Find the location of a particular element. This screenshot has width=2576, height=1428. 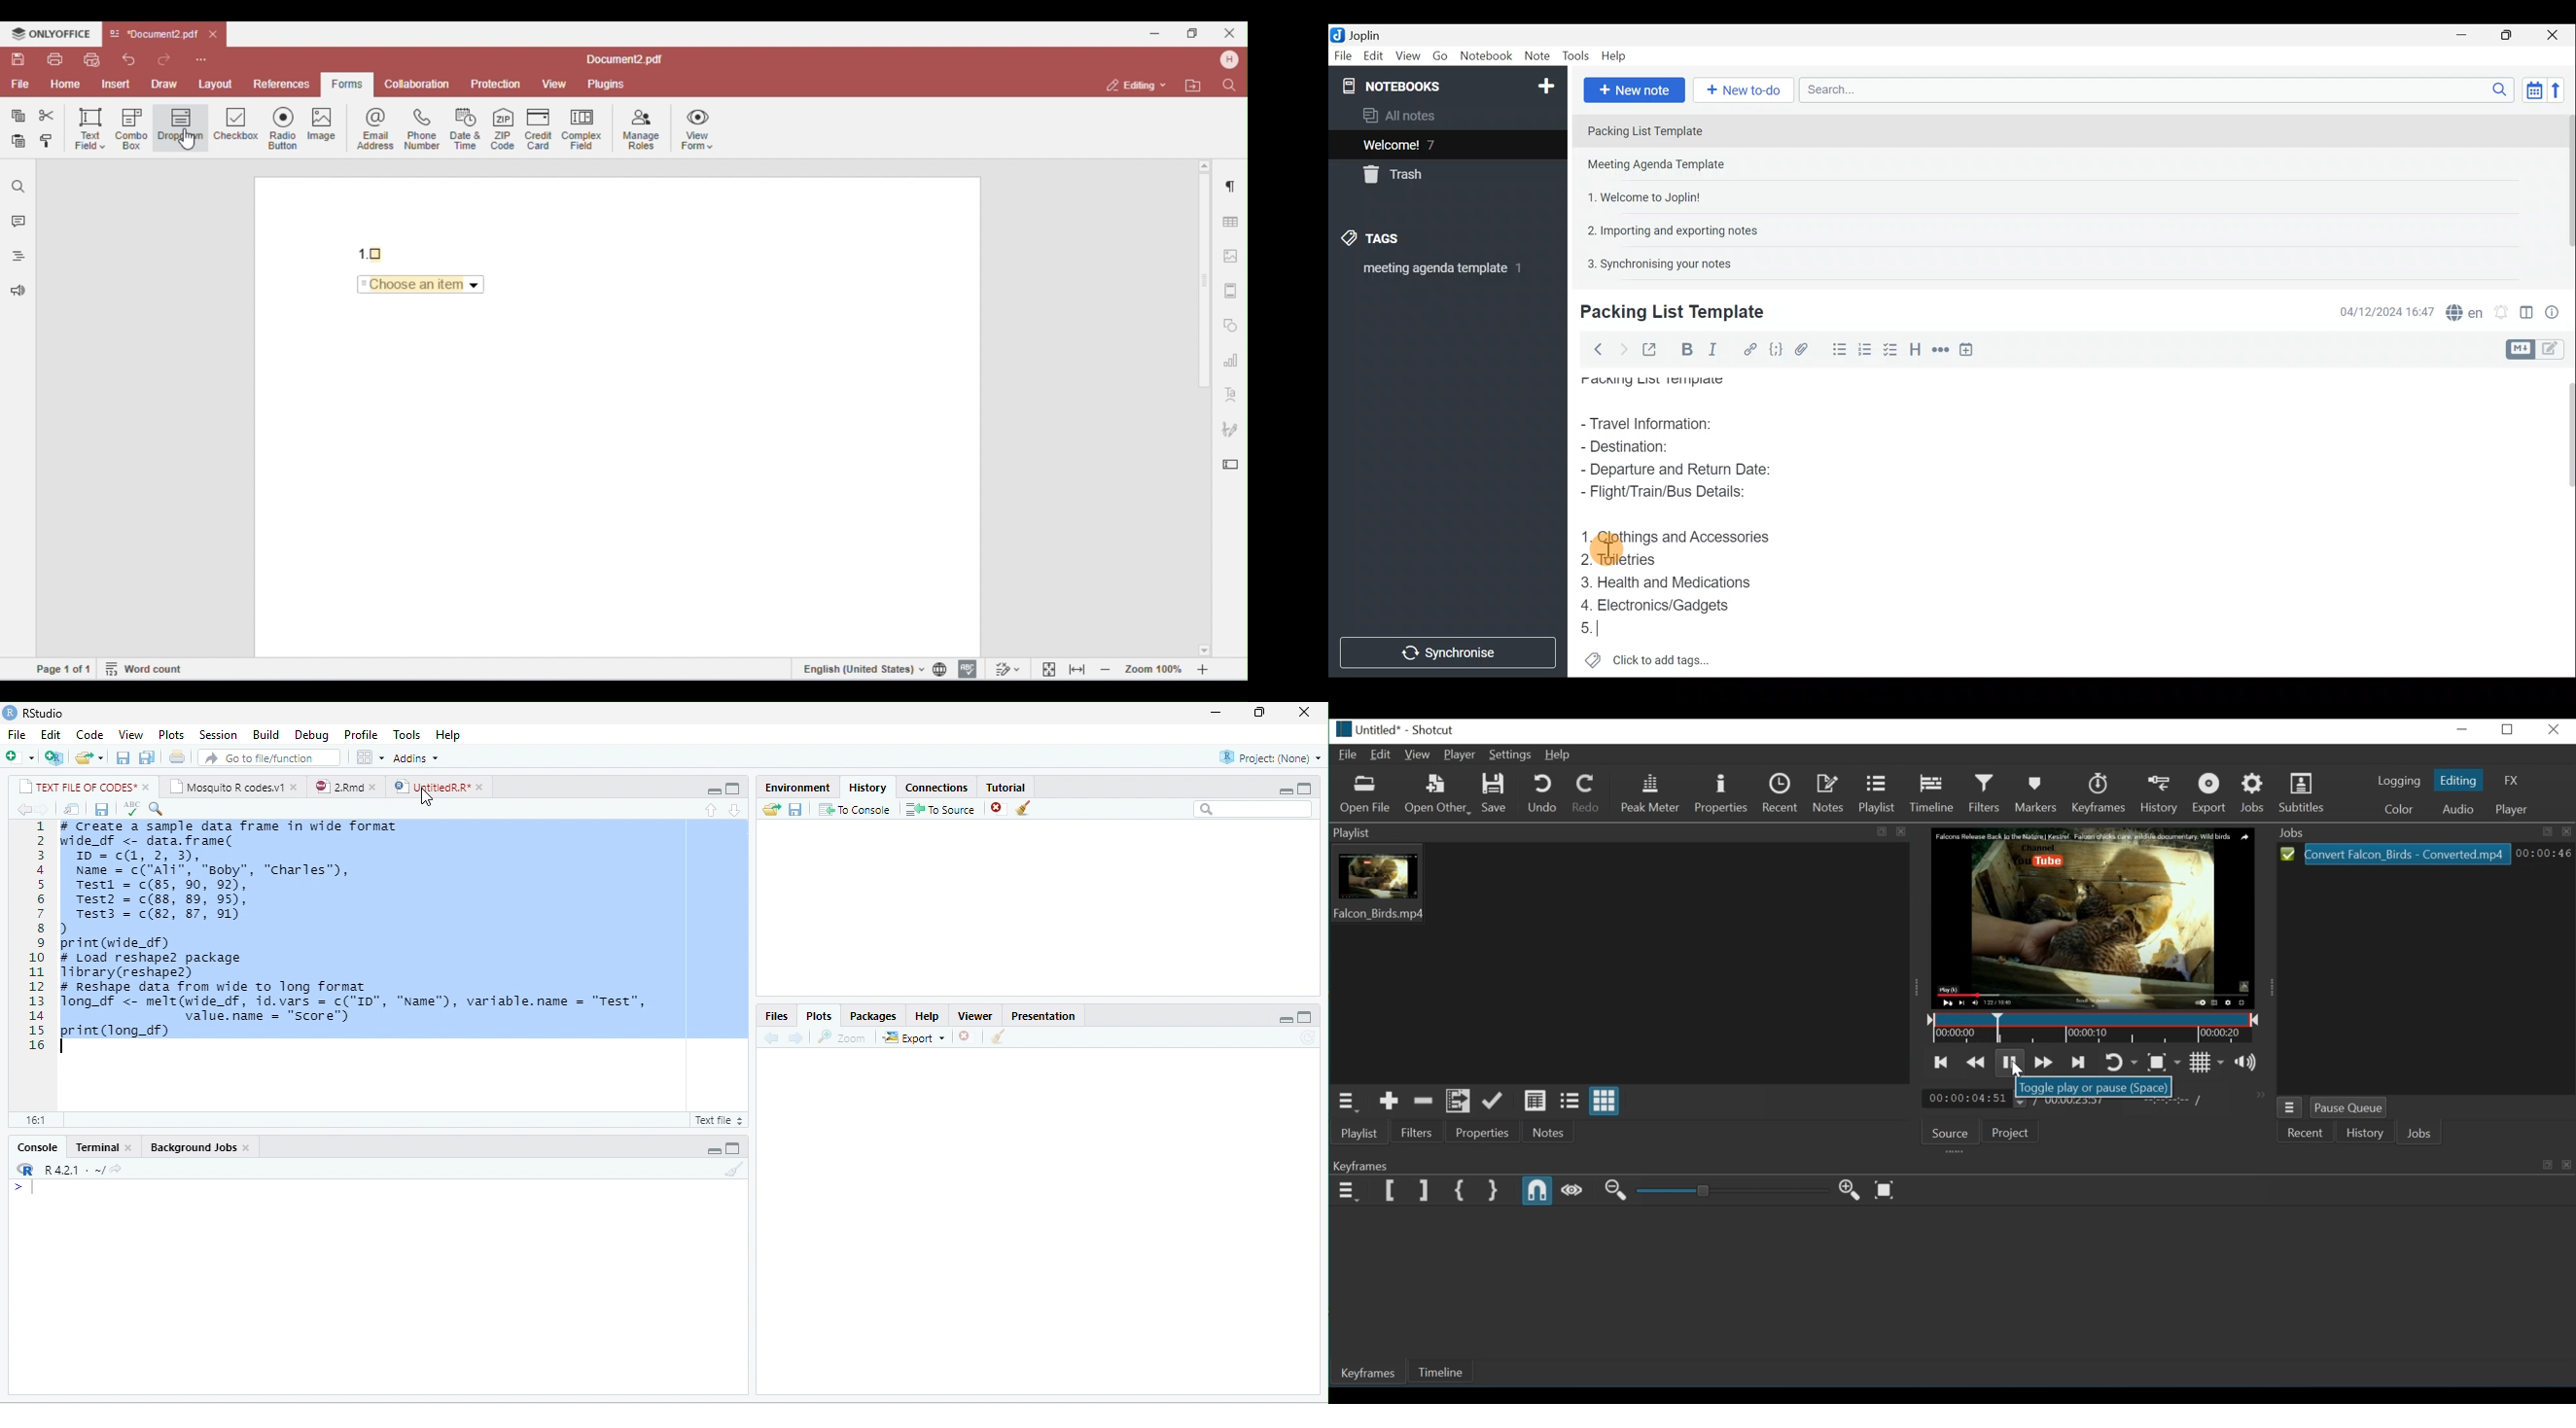

New note is located at coordinates (1633, 88).